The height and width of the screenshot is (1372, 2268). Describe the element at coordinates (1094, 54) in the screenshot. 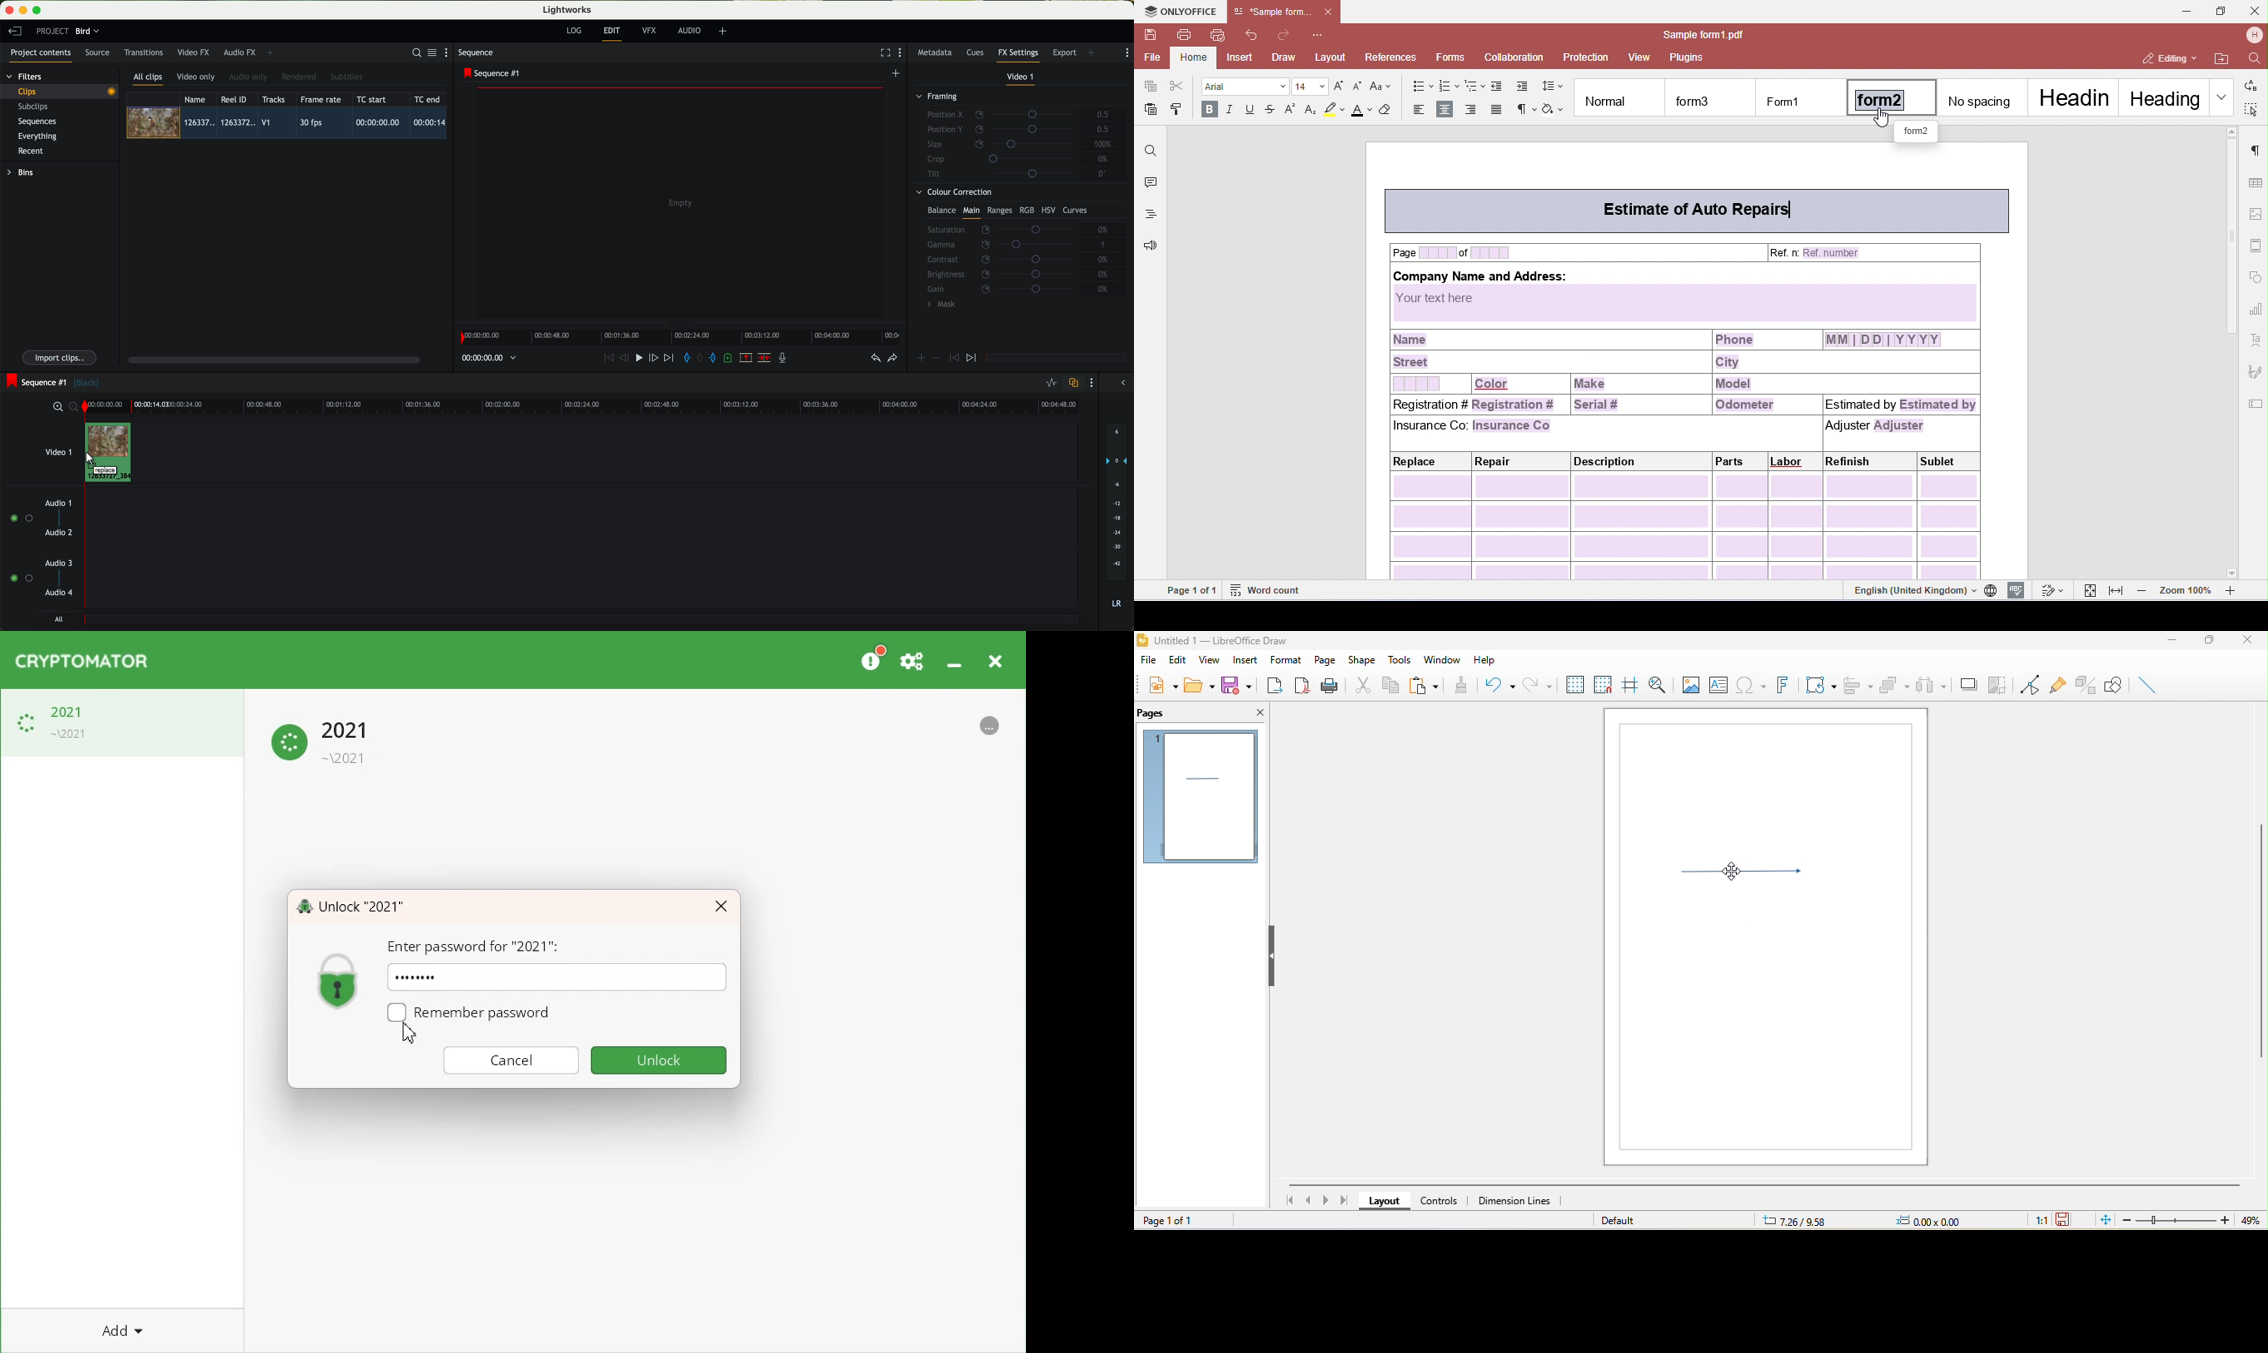

I see `add panel` at that location.